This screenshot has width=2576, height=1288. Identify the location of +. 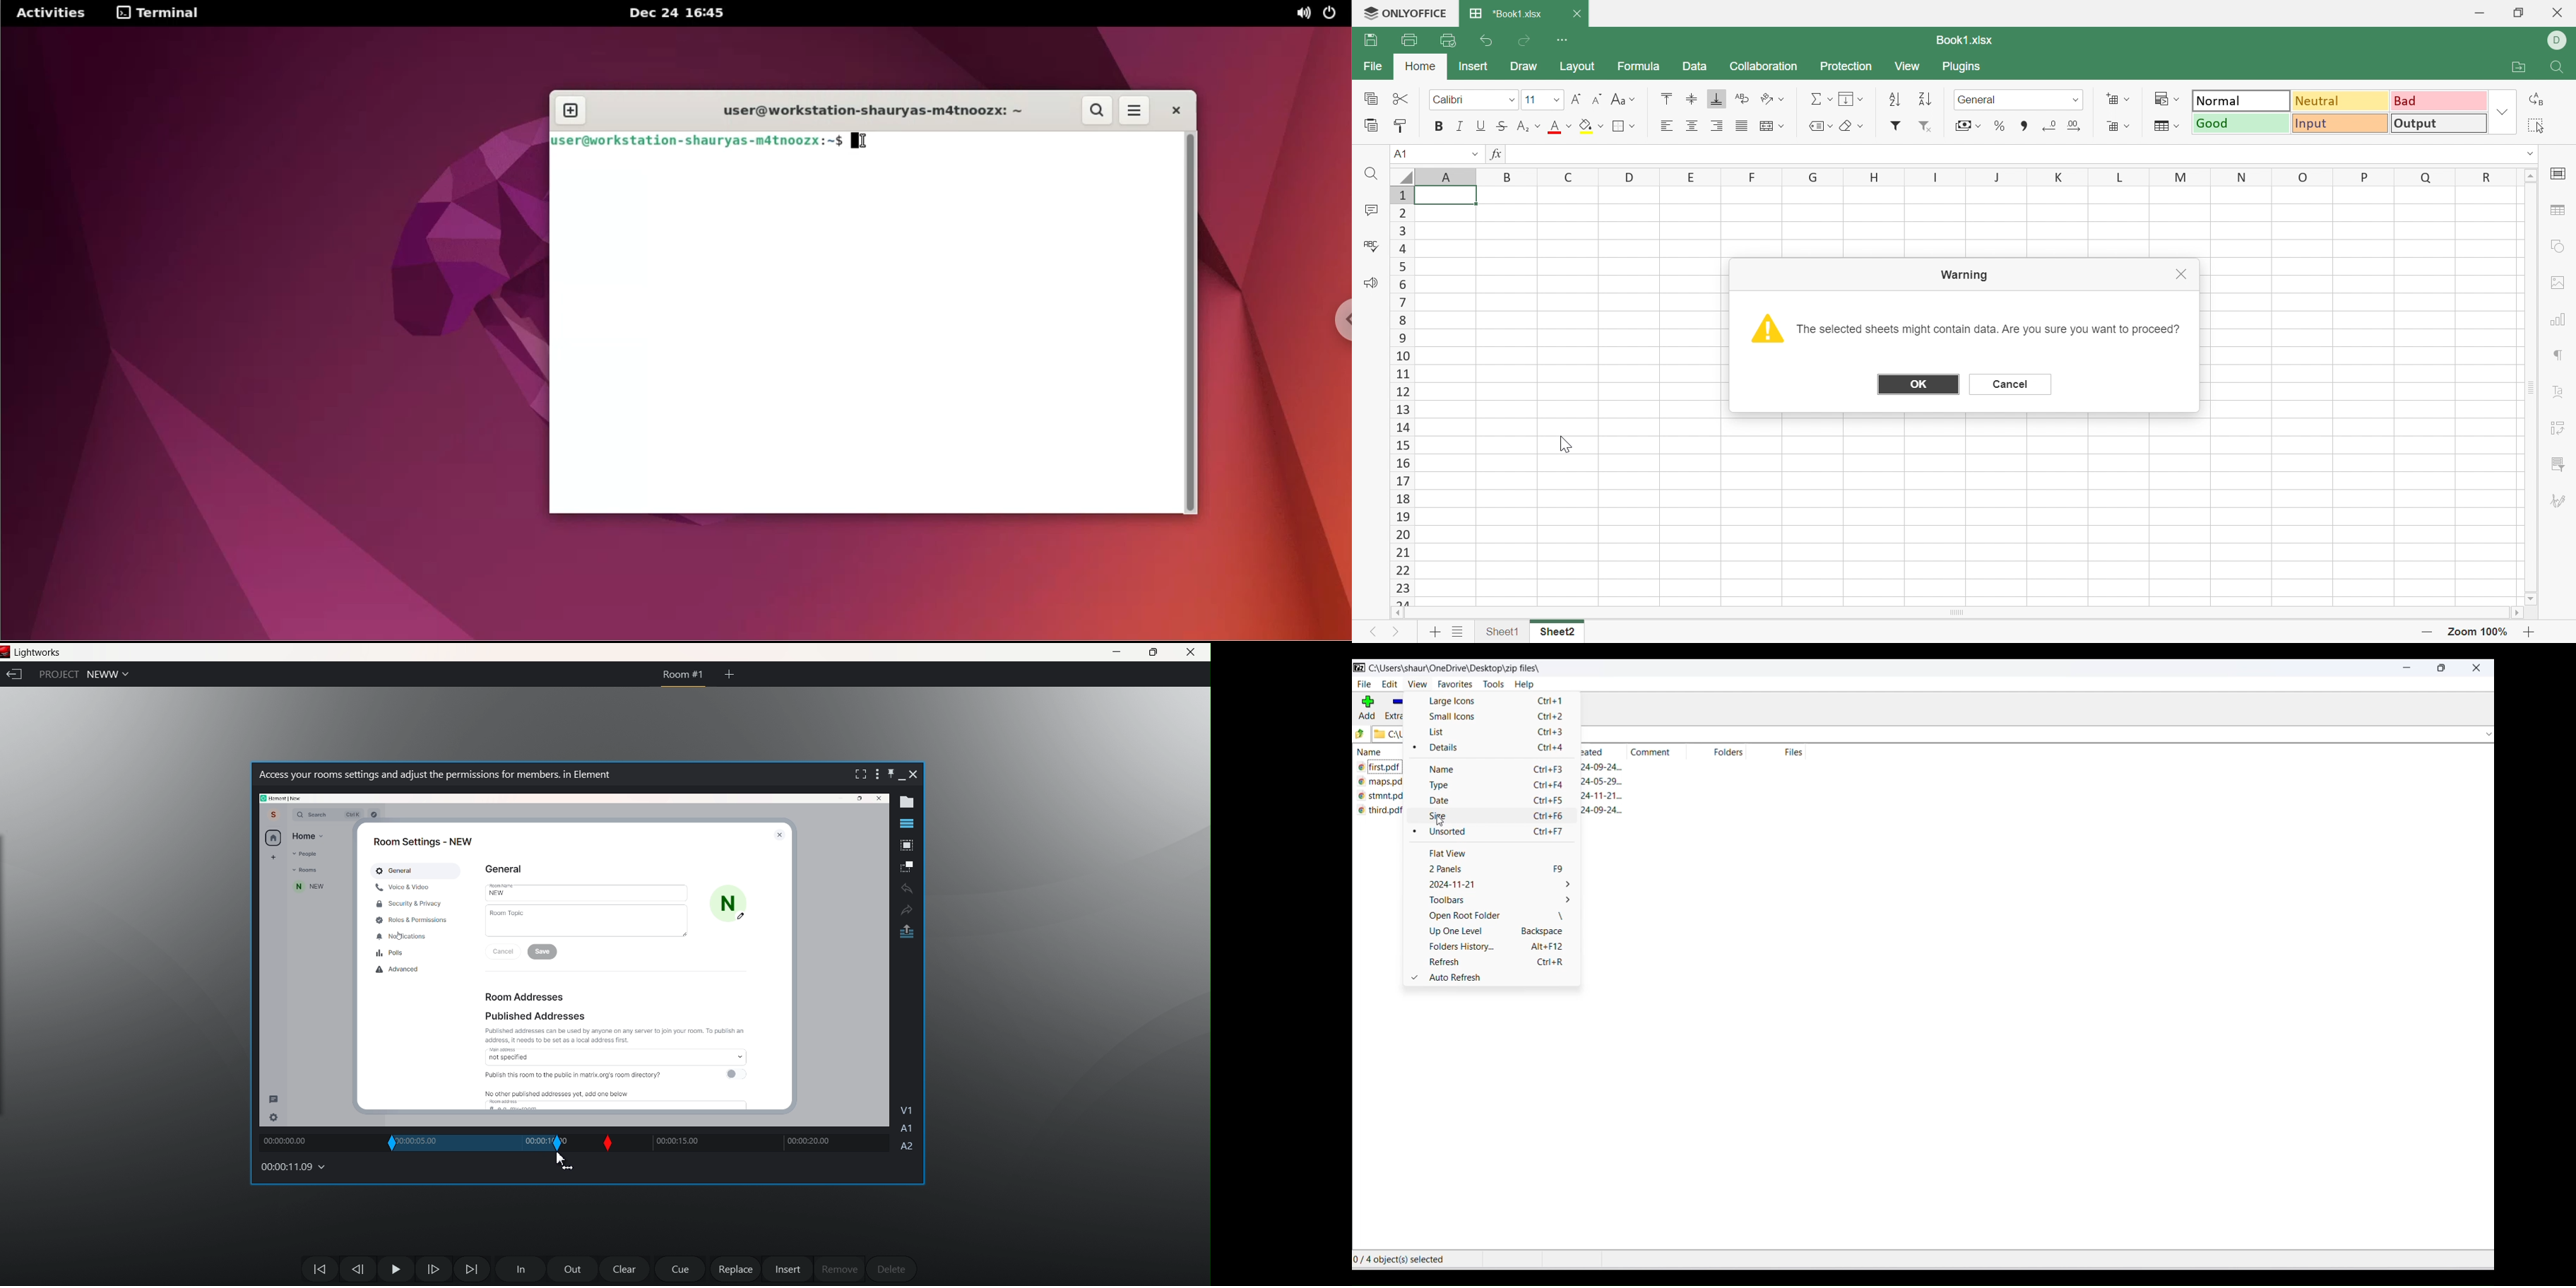
(2531, 632).